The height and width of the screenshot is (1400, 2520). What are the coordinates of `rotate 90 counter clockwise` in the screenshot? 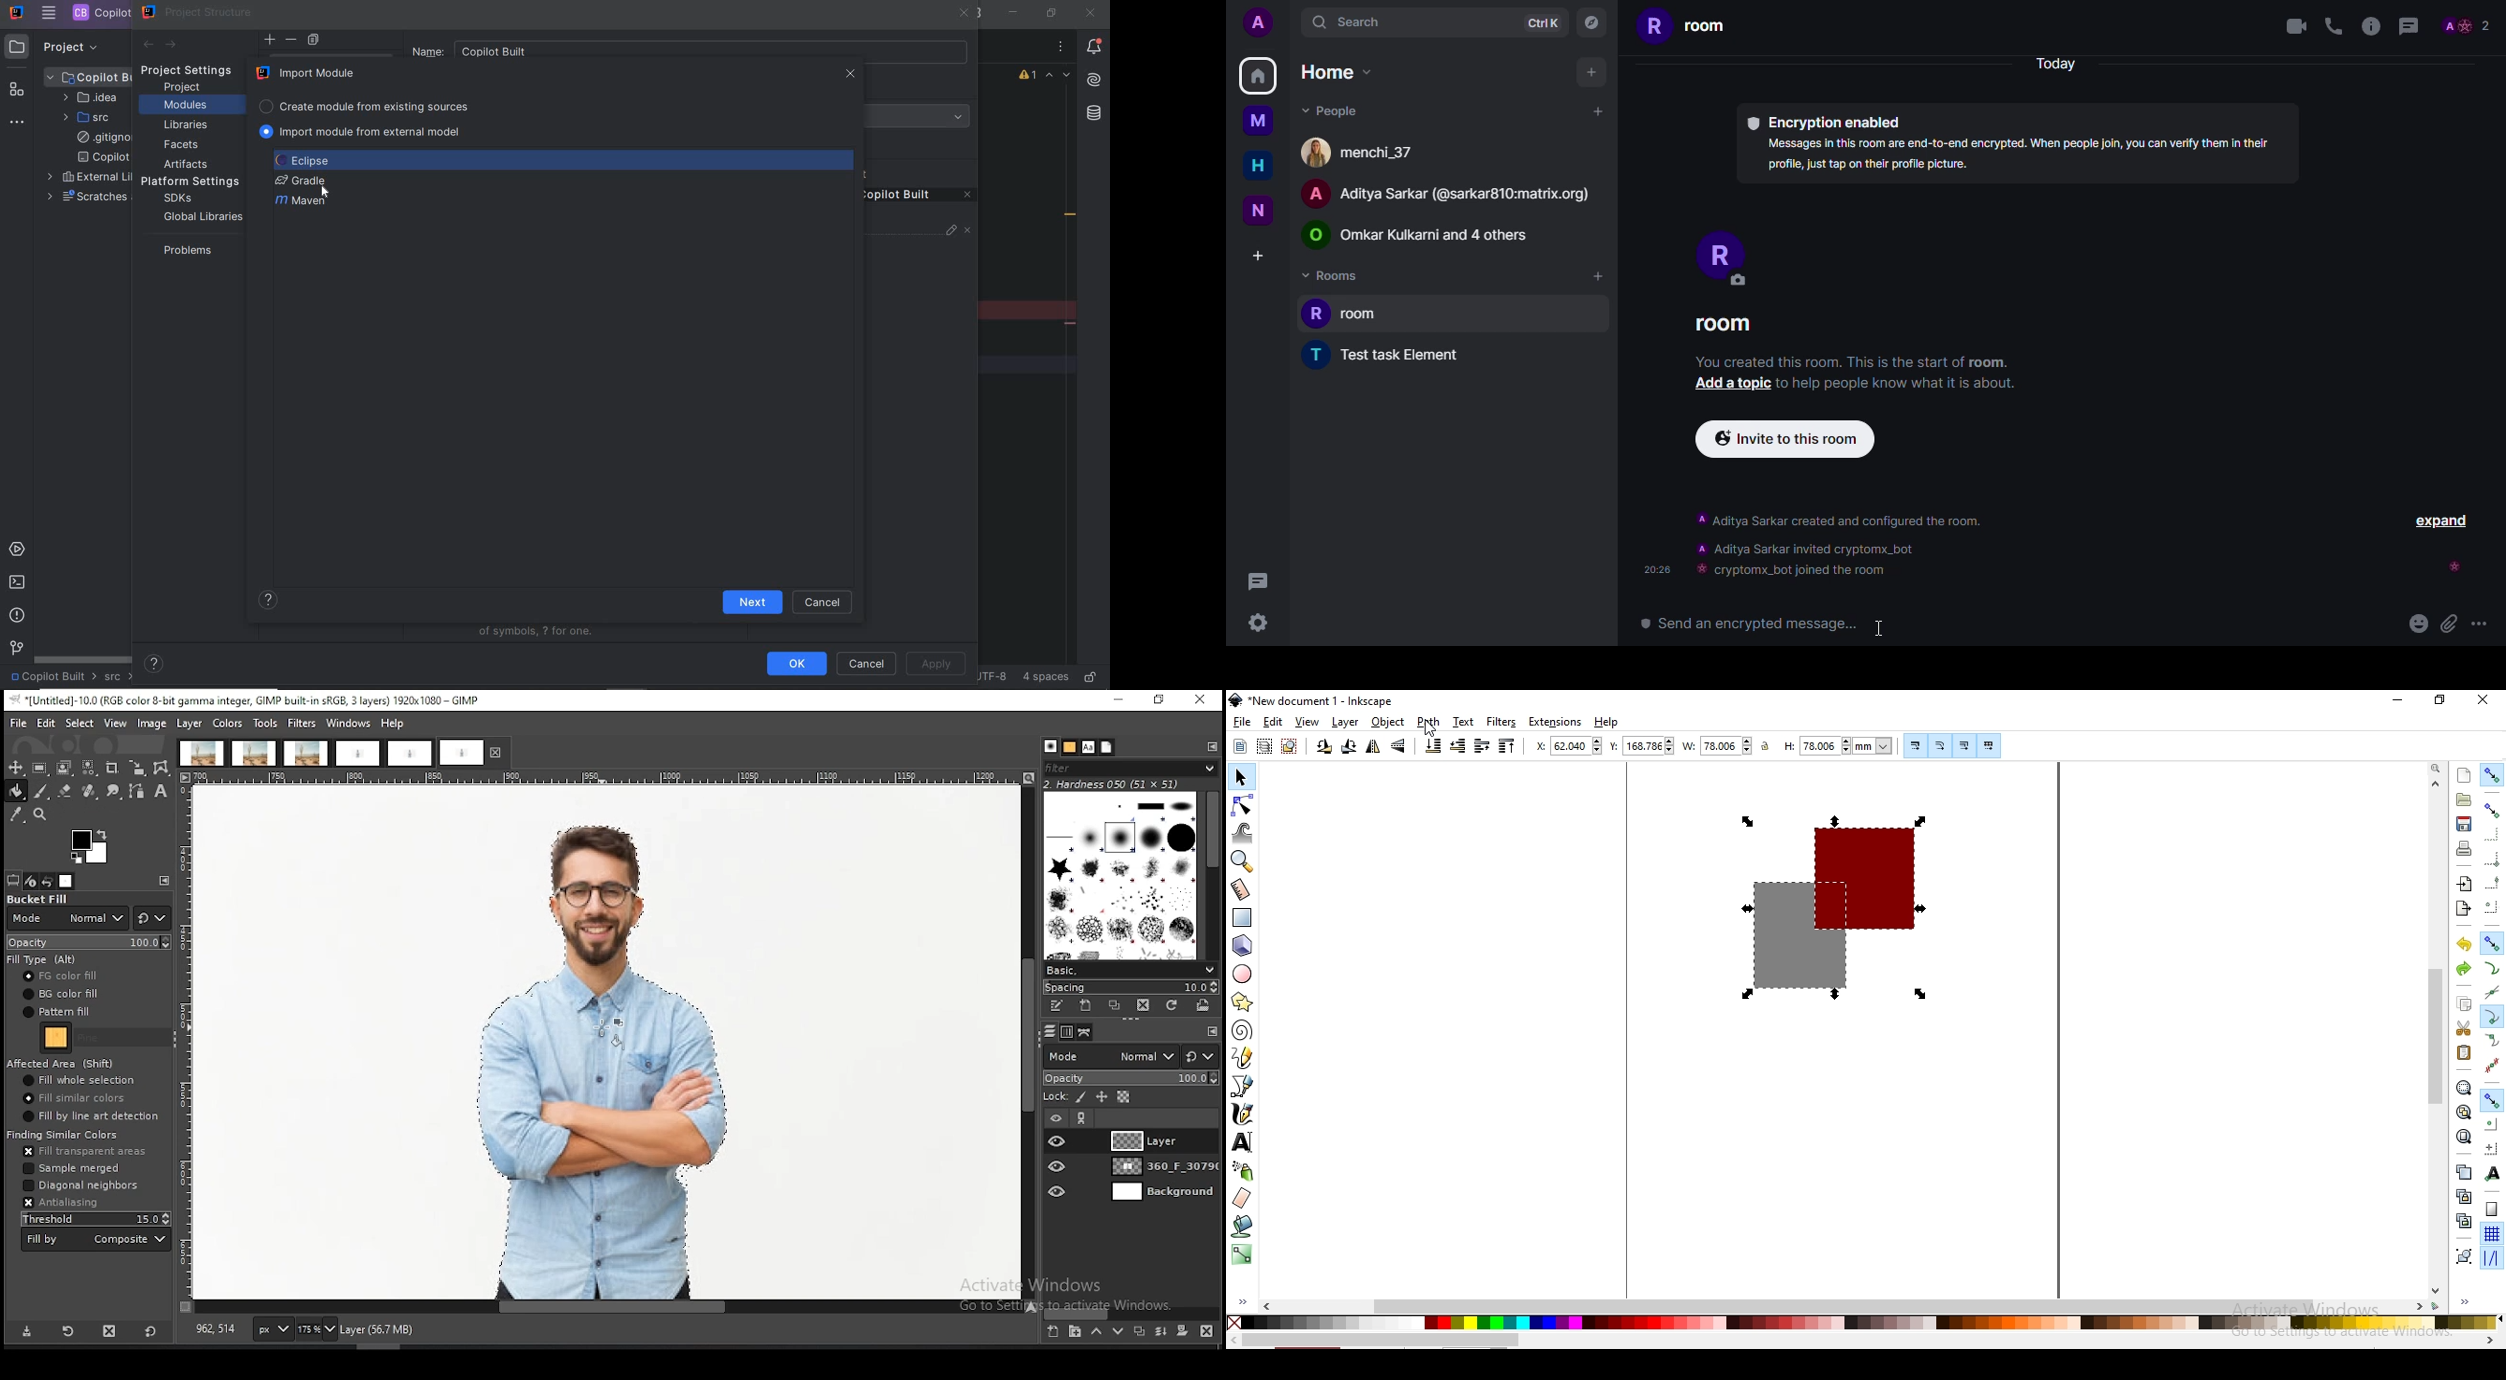 It's located at (1324, 748).